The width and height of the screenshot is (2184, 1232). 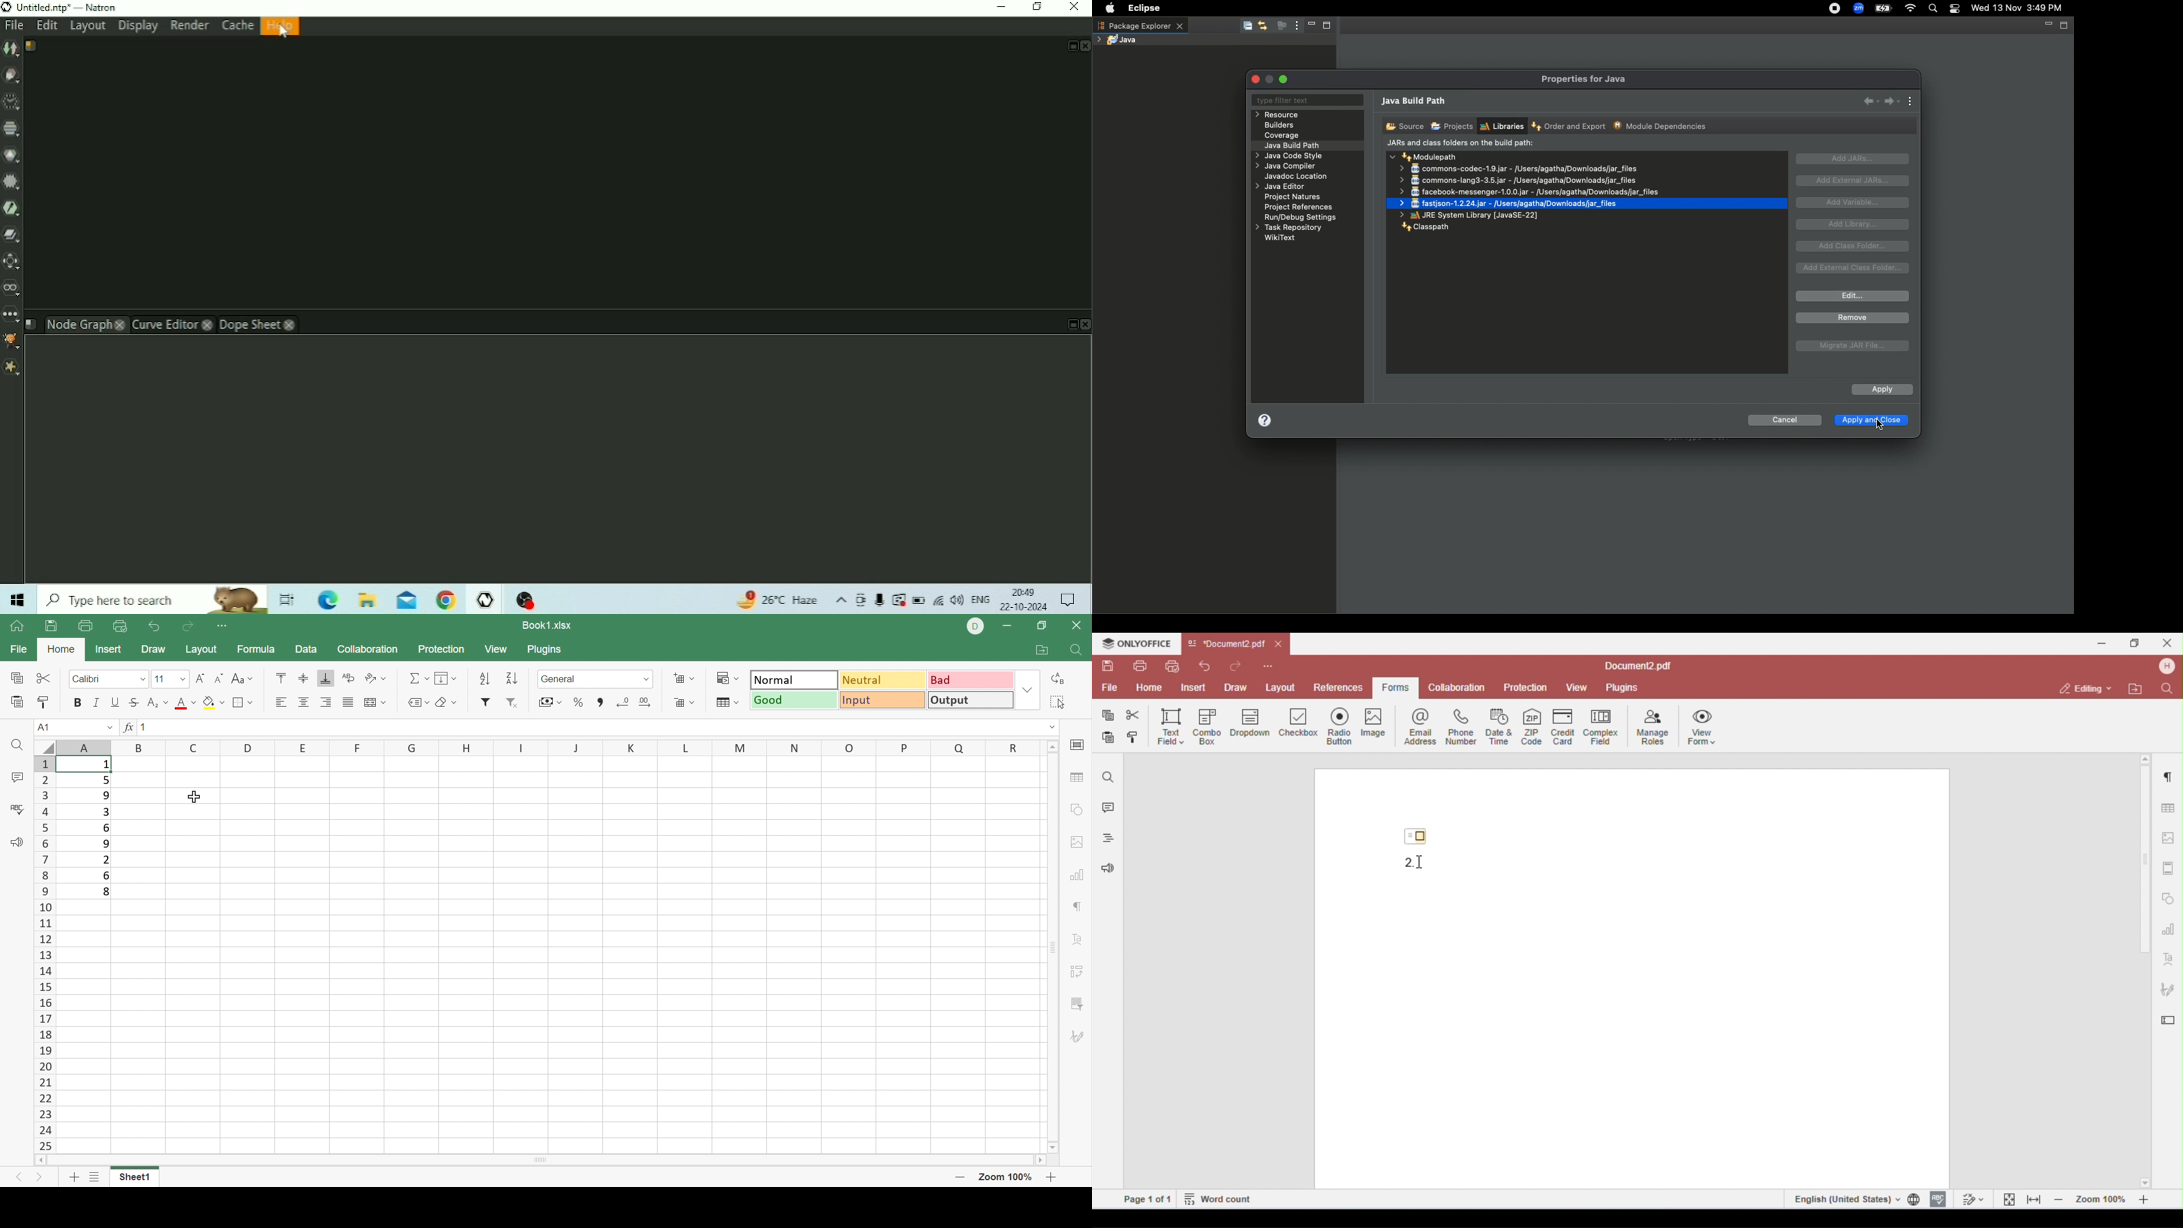 I want to click on Close, so click(x=1257, y=79).